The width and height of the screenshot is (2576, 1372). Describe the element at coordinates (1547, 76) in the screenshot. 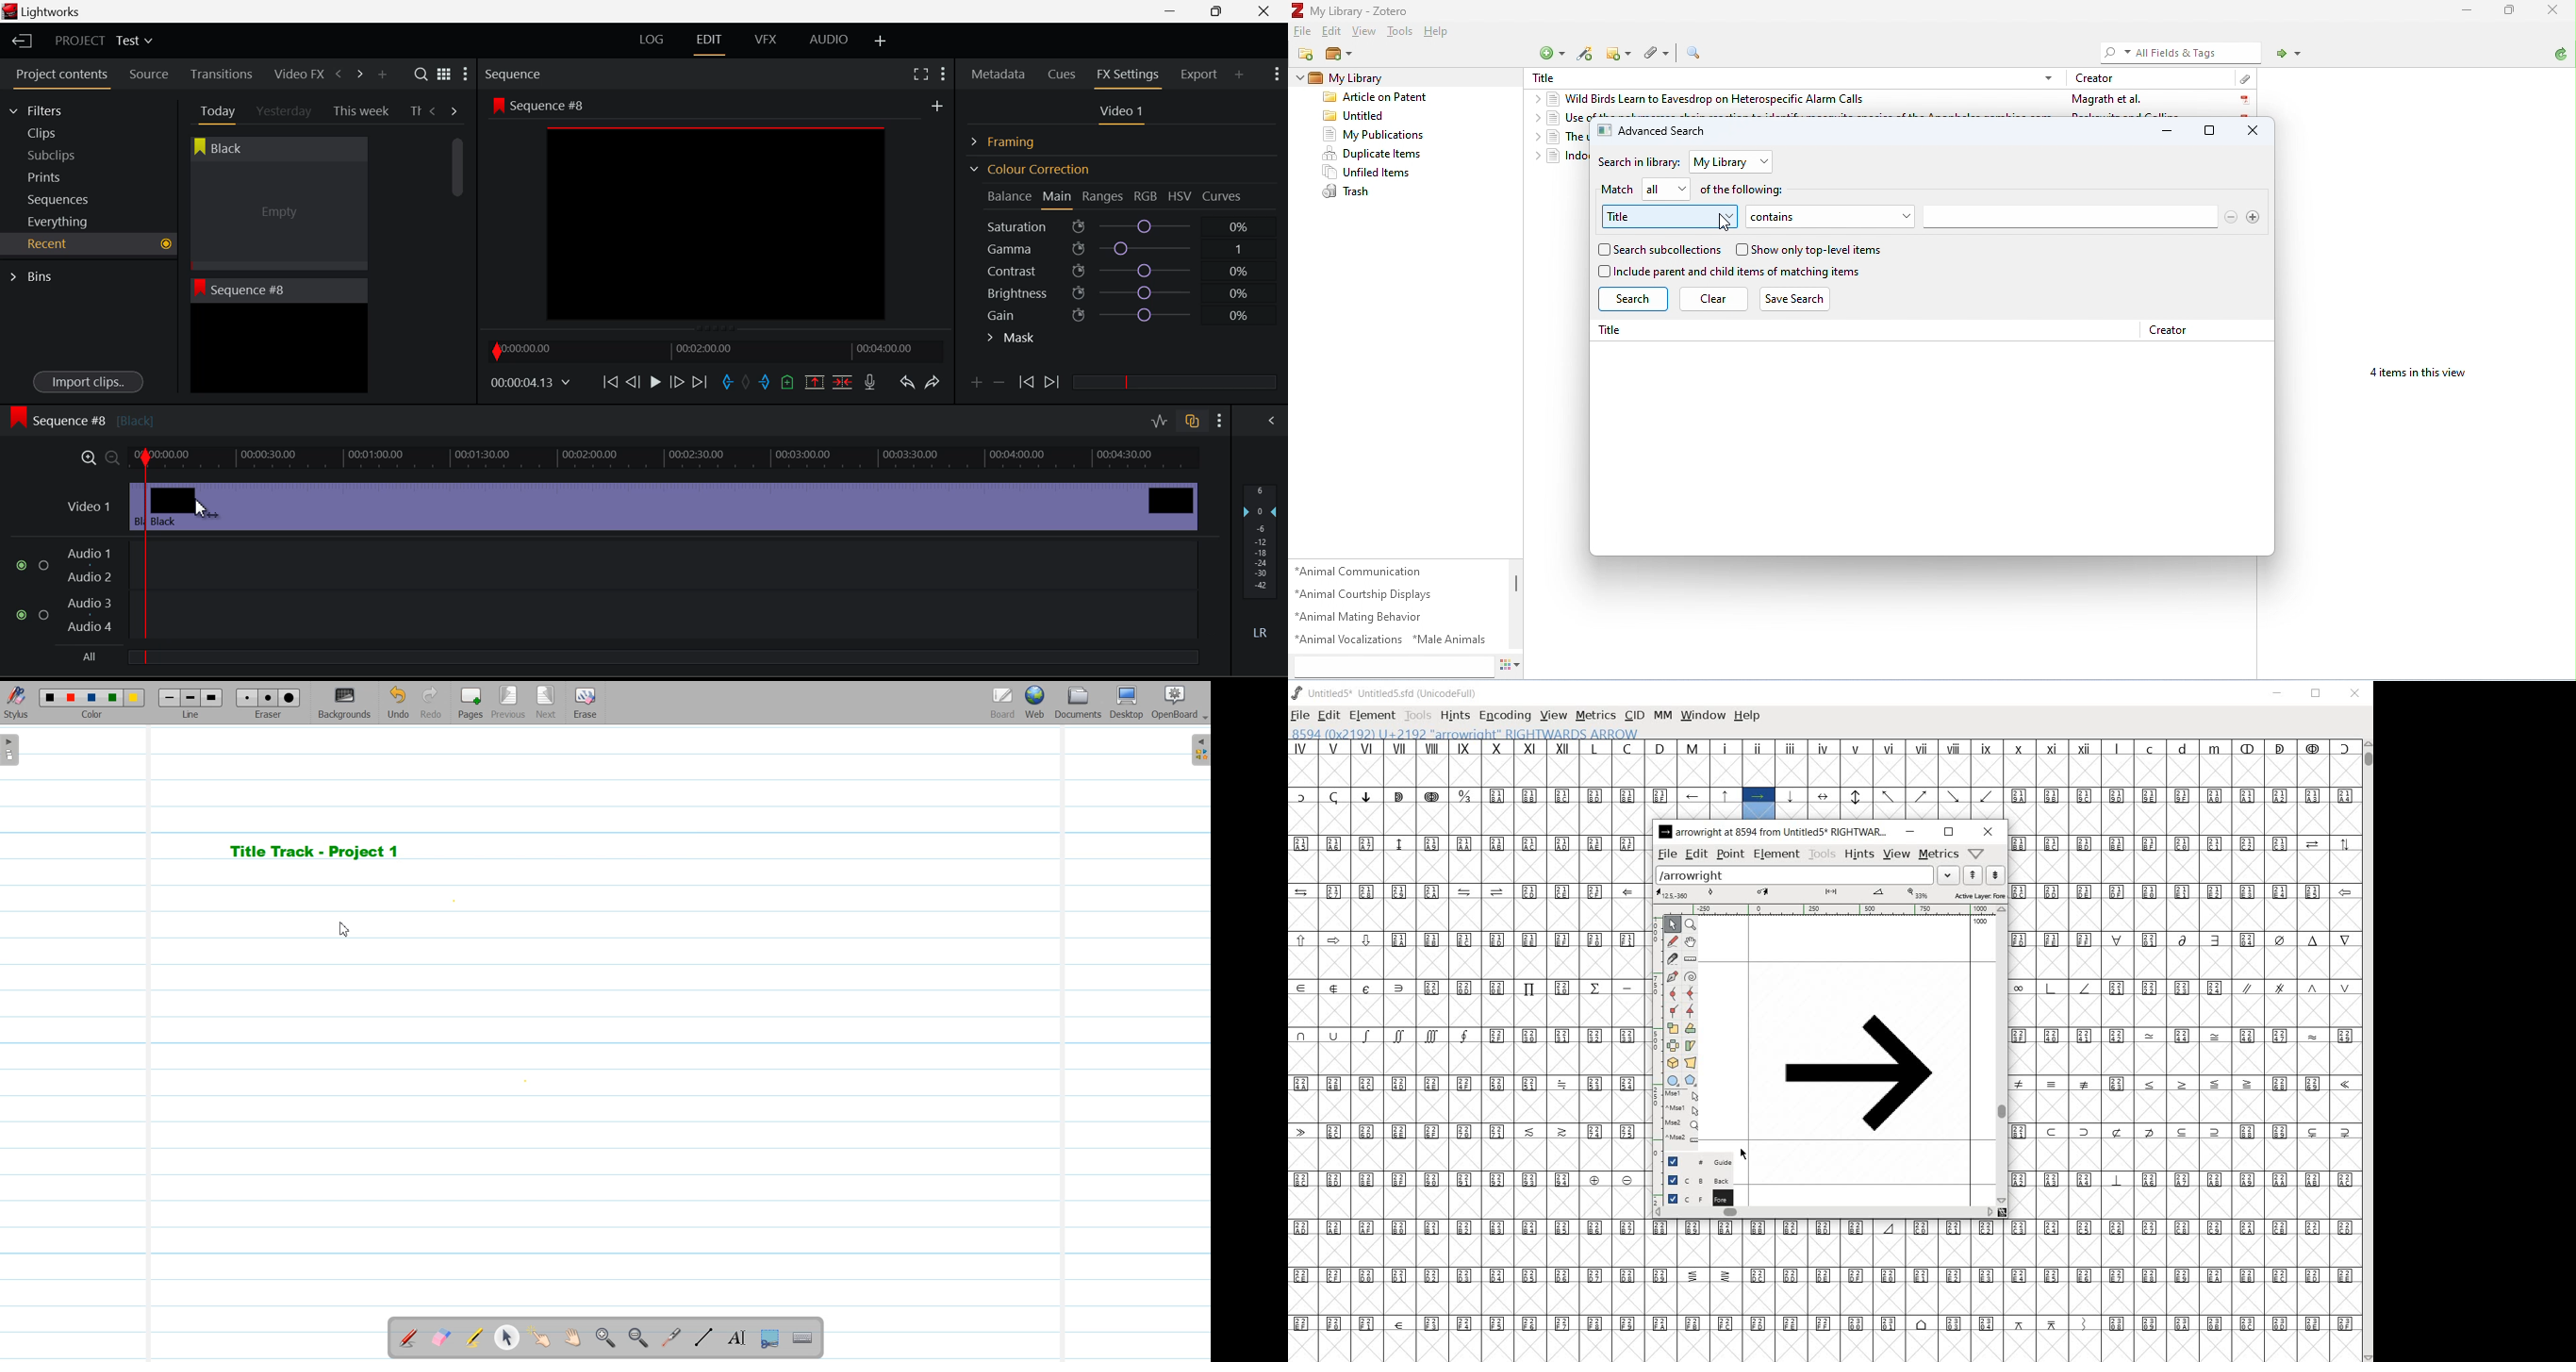

I see `Title` at that location.